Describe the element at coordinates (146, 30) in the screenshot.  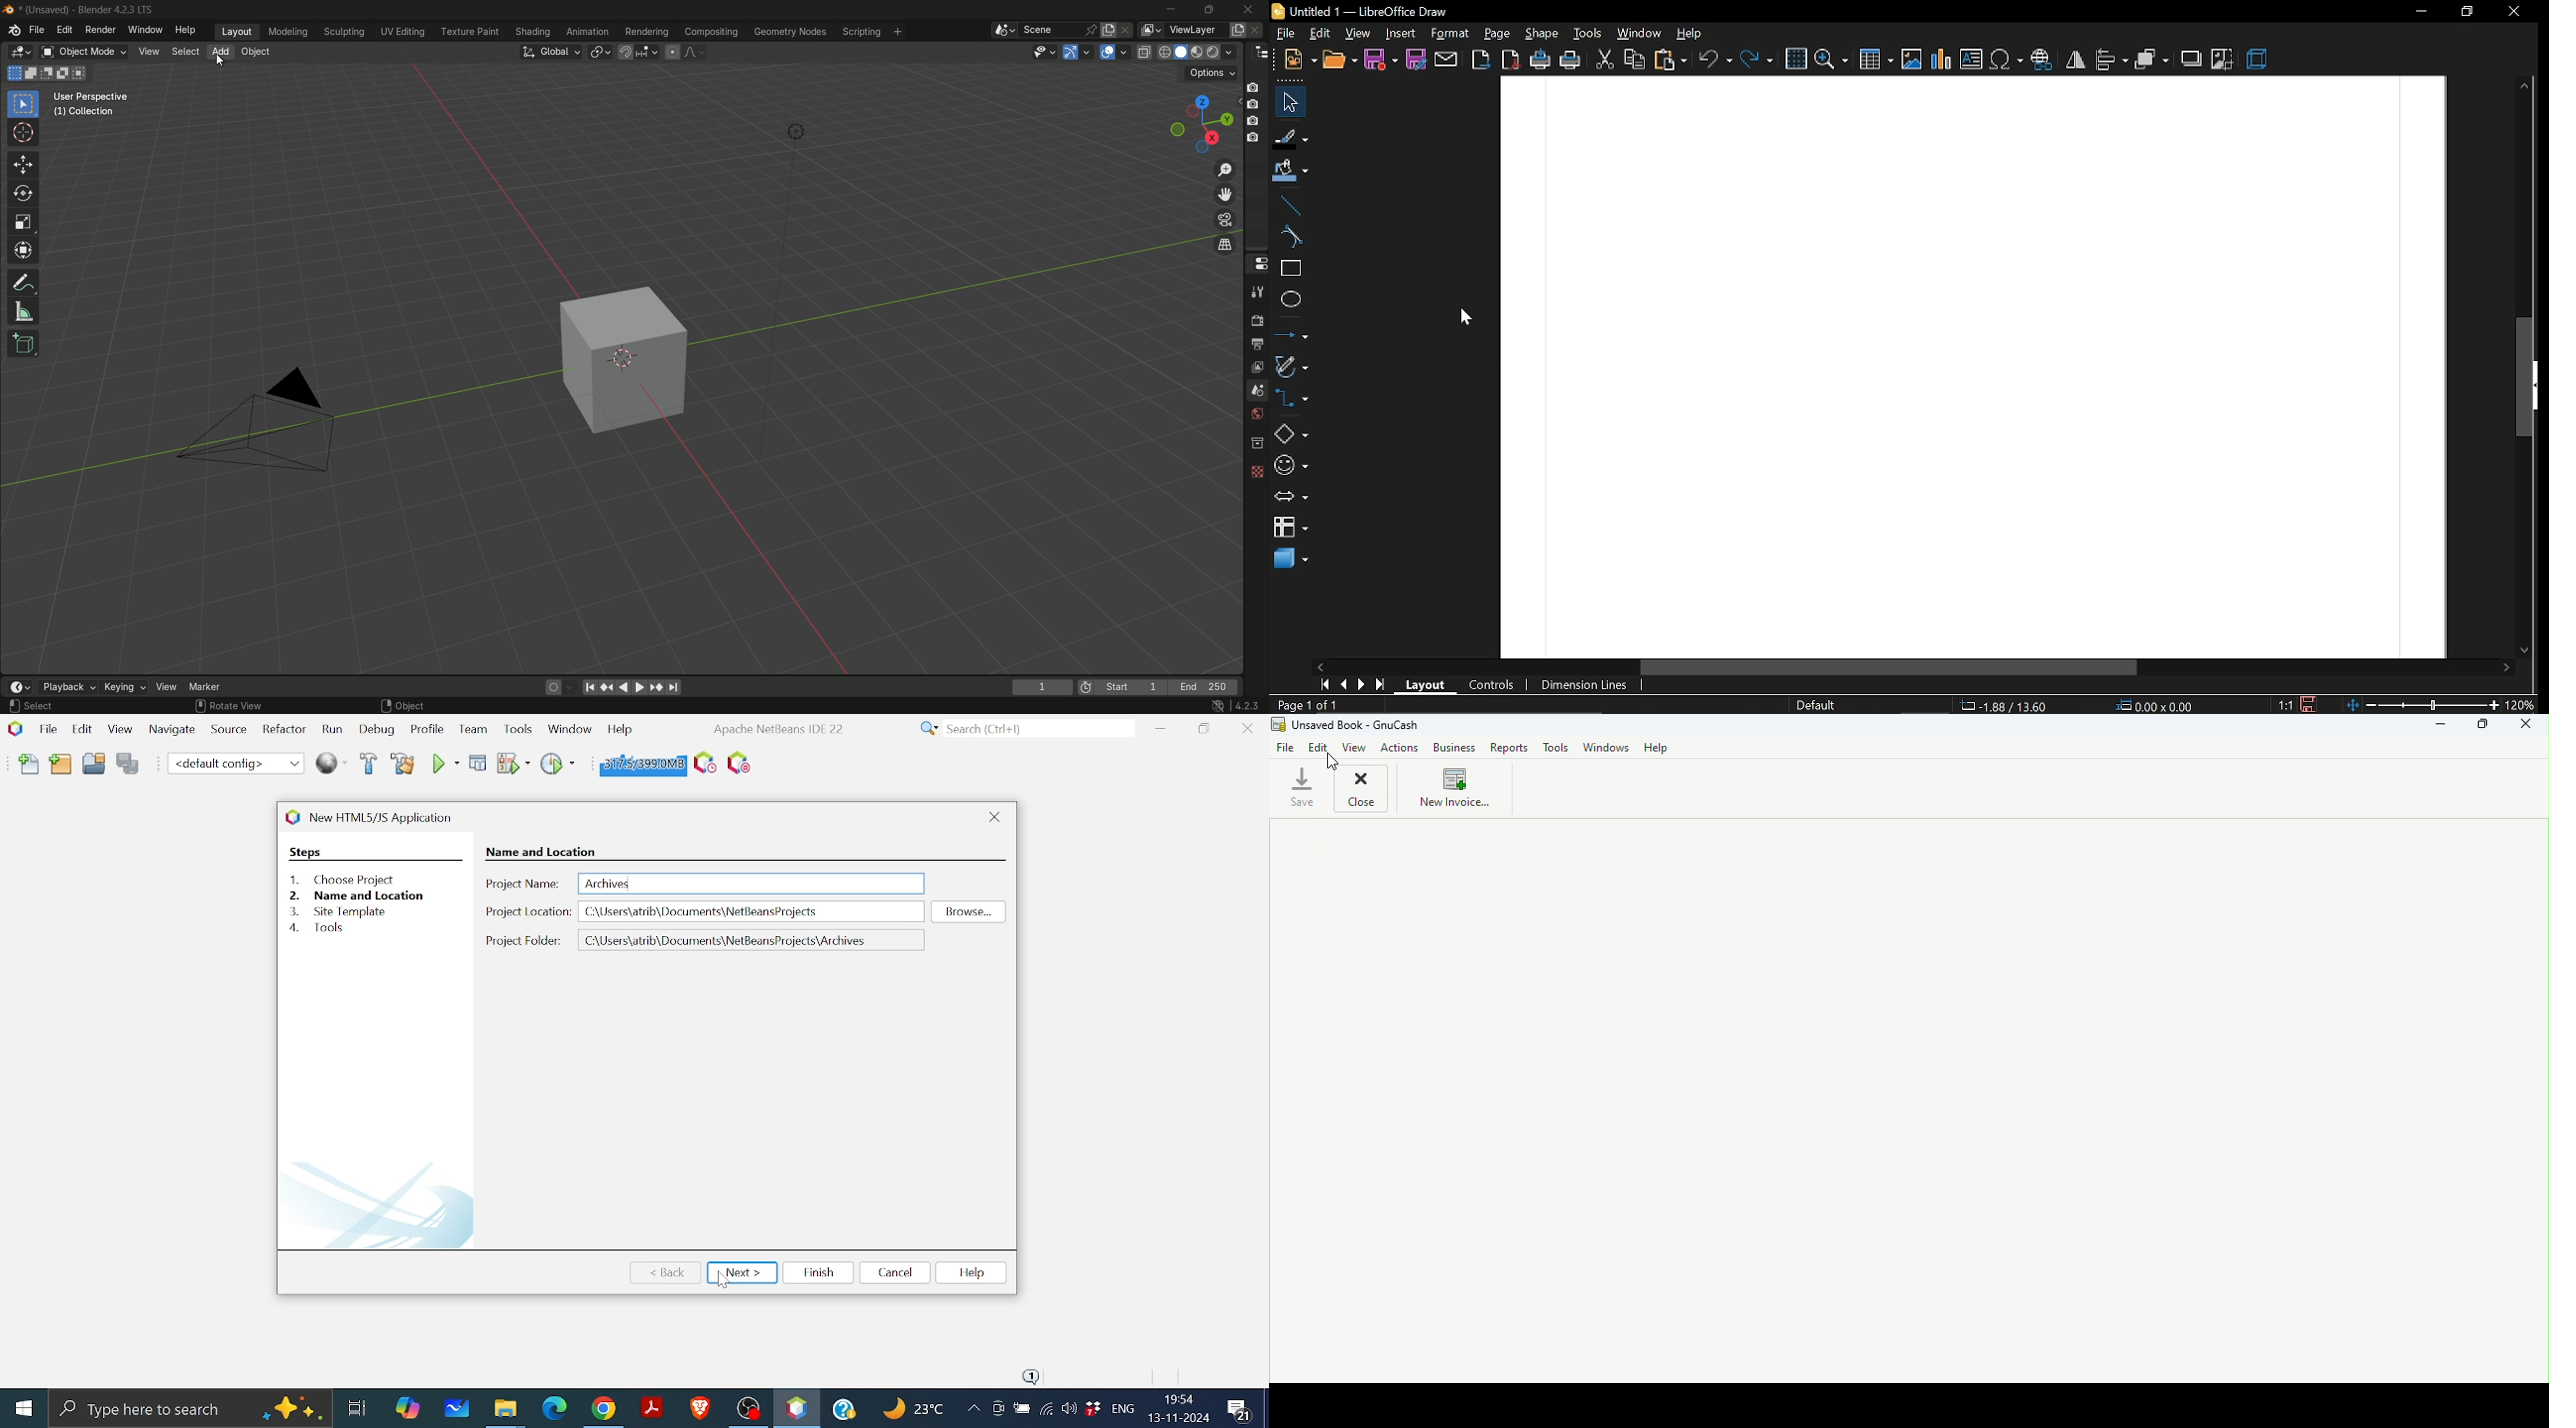
I see `window menu` at that location.